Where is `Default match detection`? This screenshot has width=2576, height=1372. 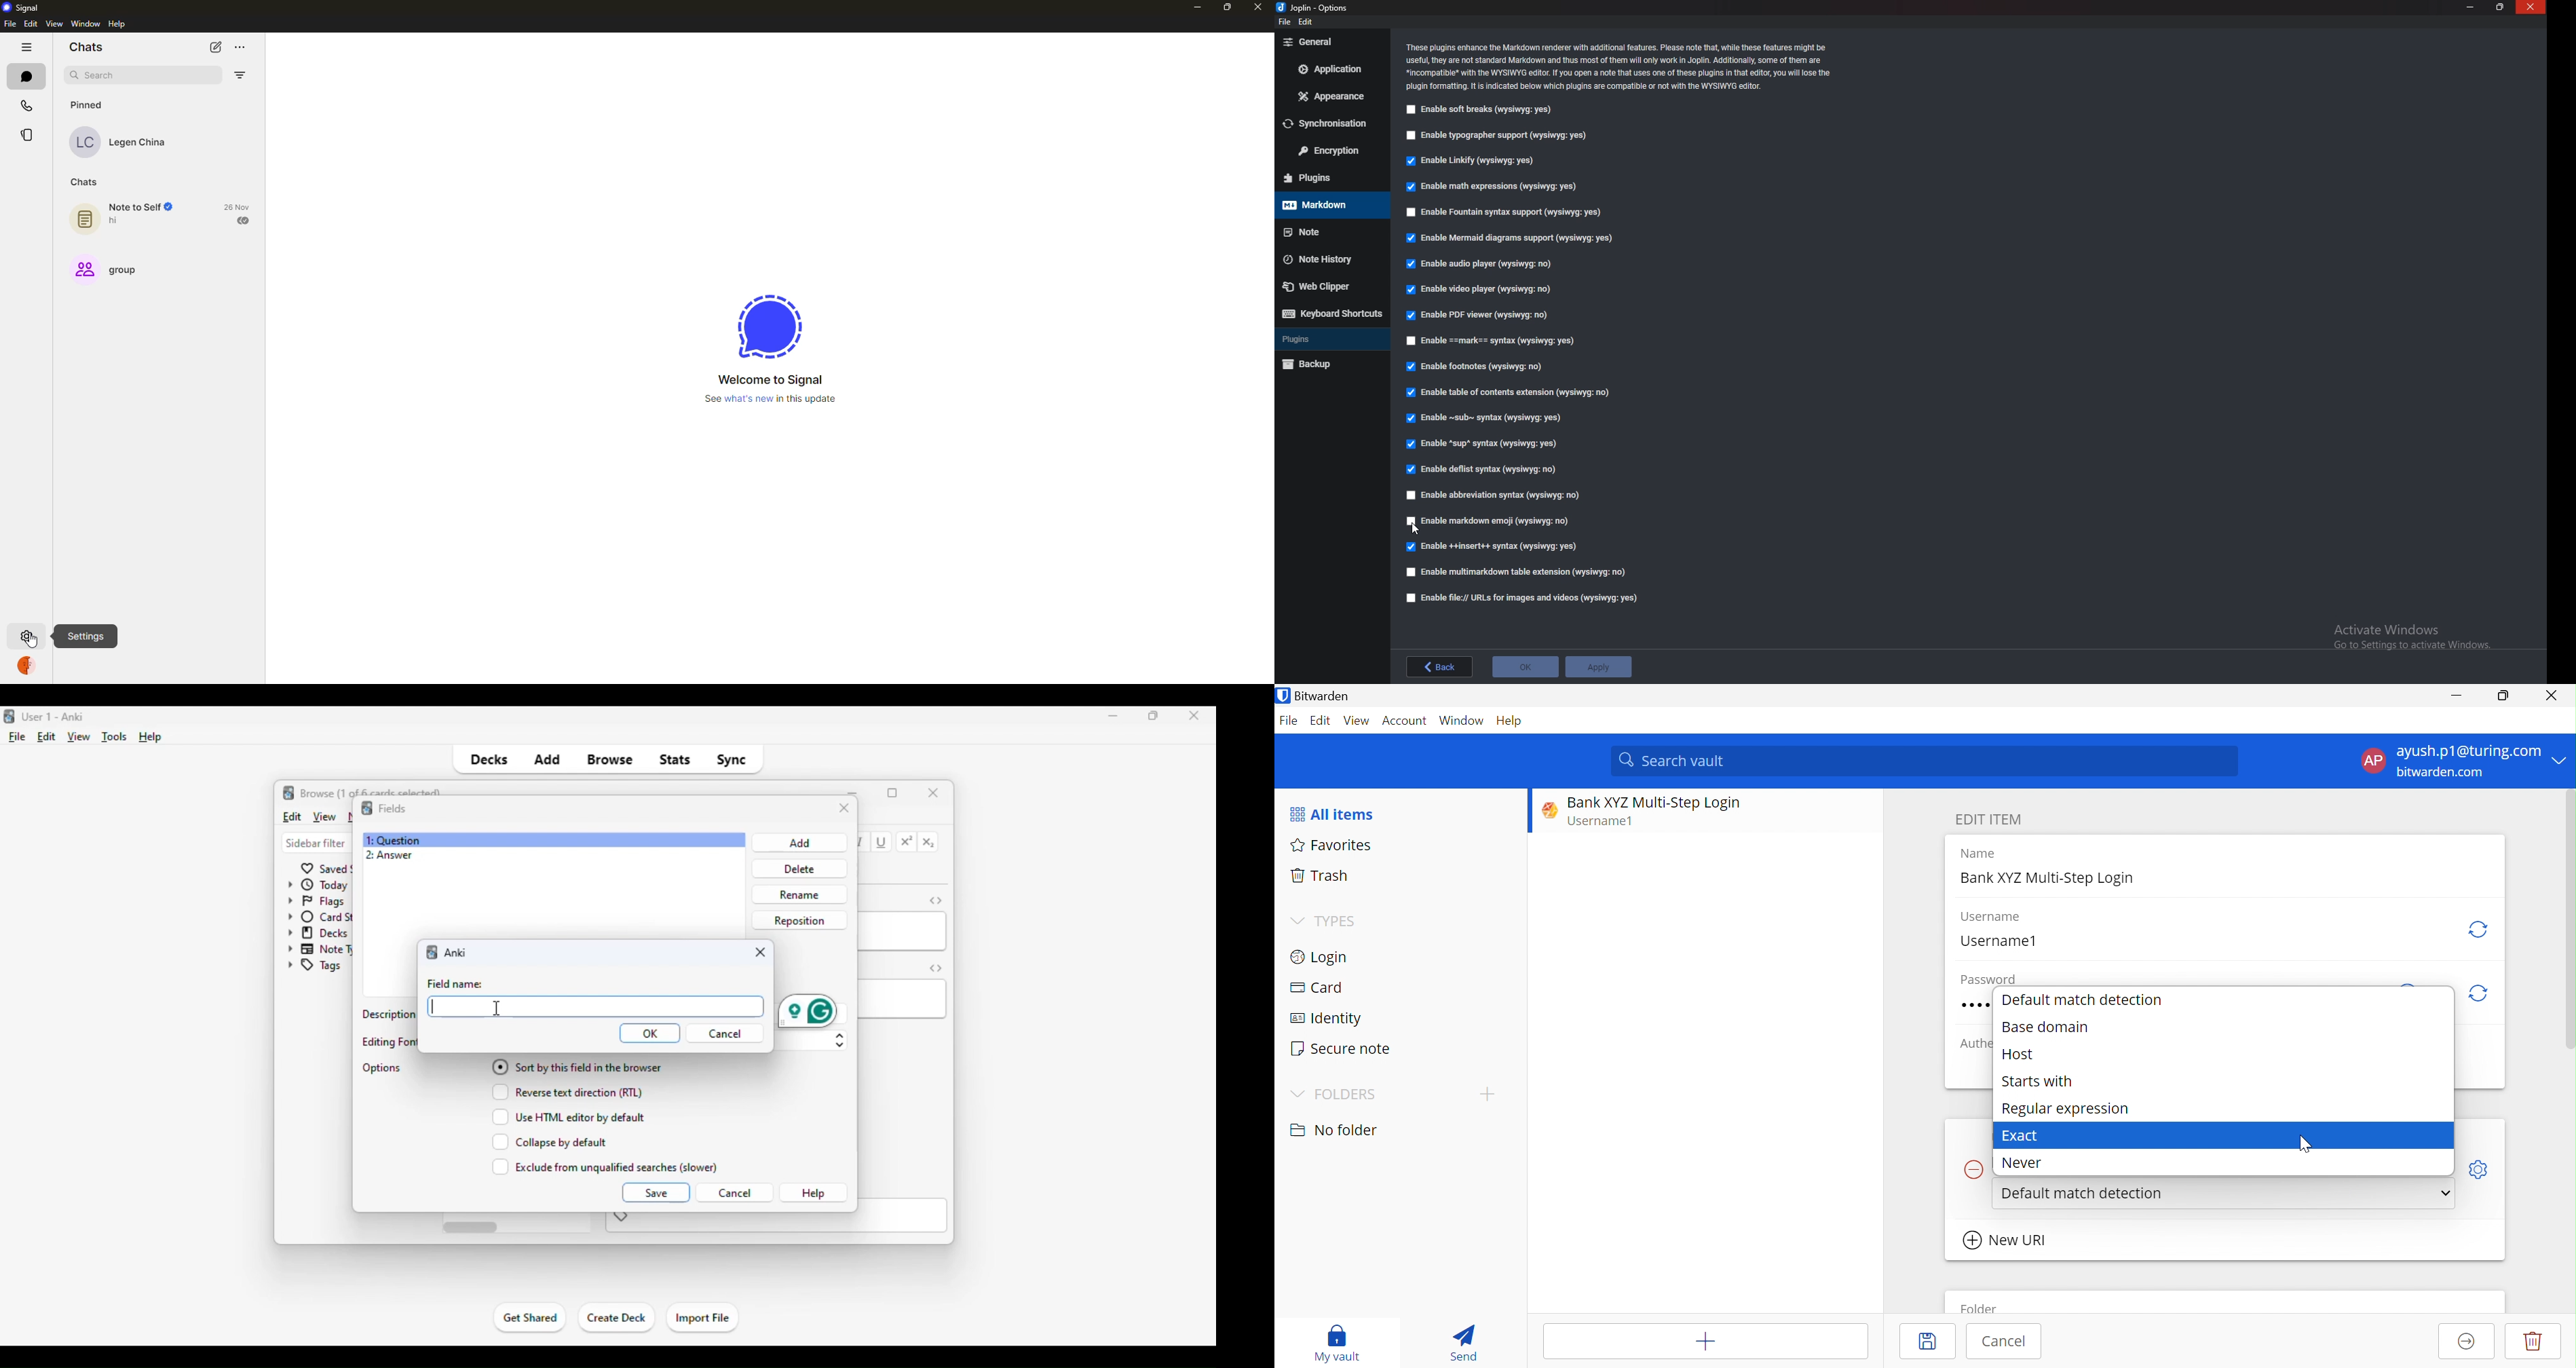 Default match detection is located at coordinates (2084, 1000).